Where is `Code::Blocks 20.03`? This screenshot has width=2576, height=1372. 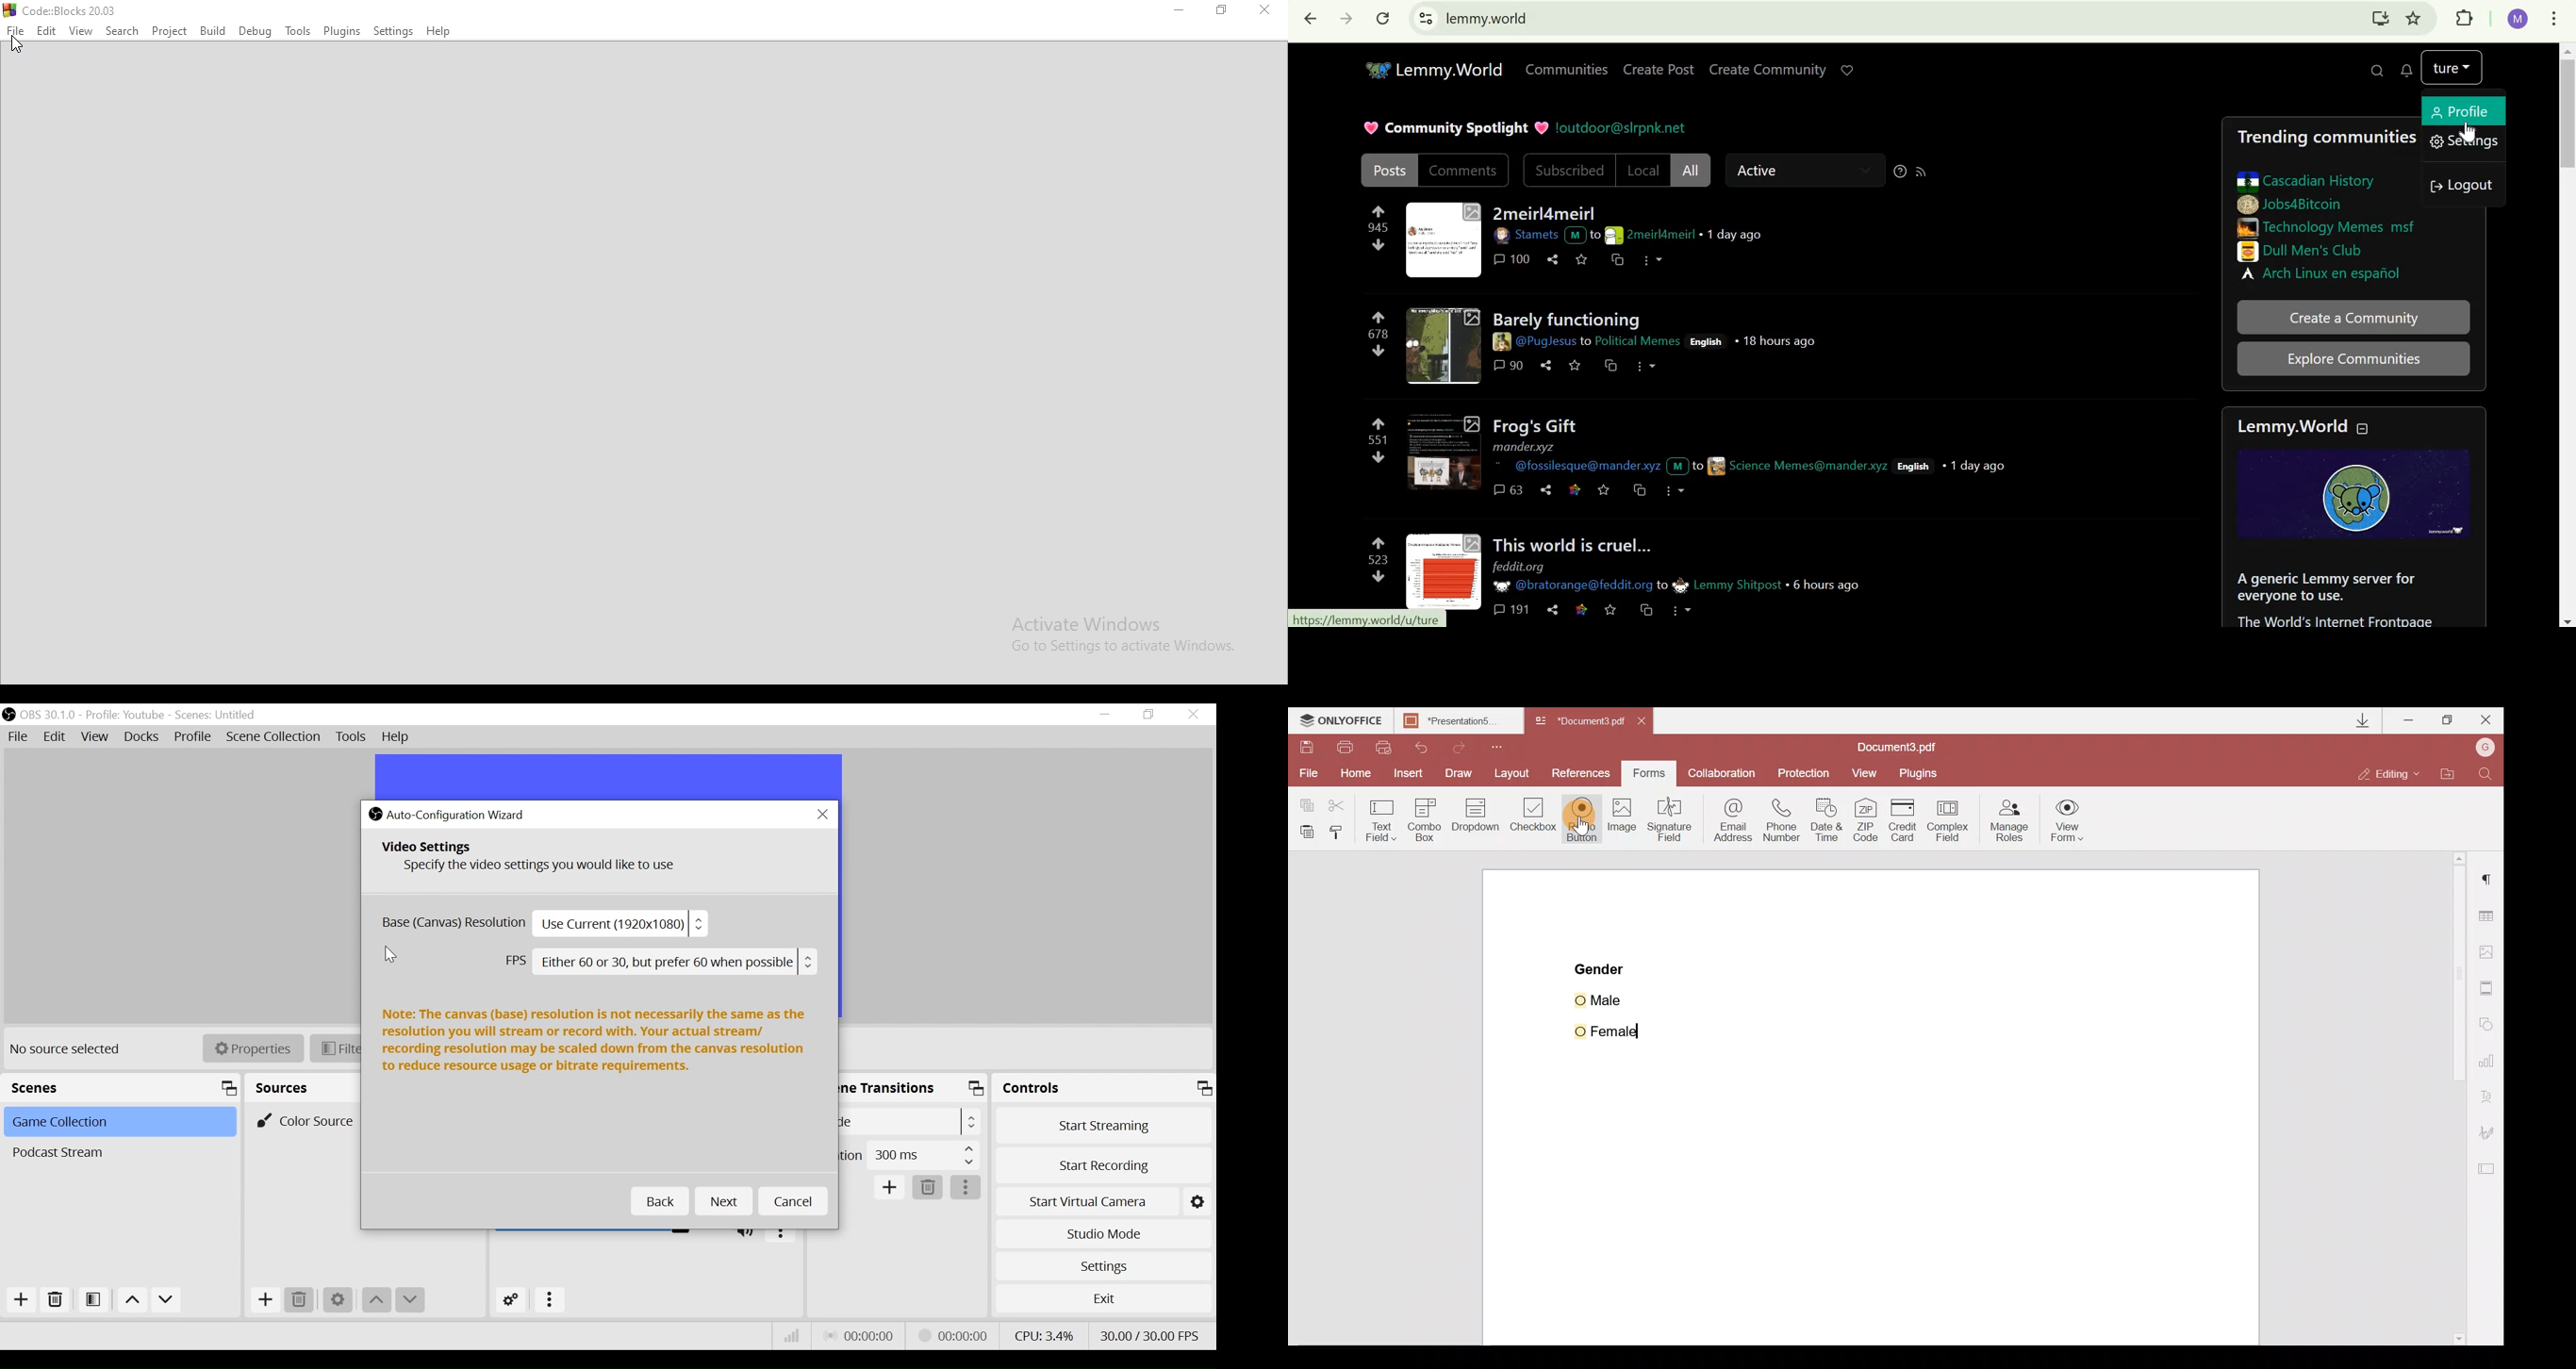
Code::Blocks 20.03 is located at coordinates (63, 8).